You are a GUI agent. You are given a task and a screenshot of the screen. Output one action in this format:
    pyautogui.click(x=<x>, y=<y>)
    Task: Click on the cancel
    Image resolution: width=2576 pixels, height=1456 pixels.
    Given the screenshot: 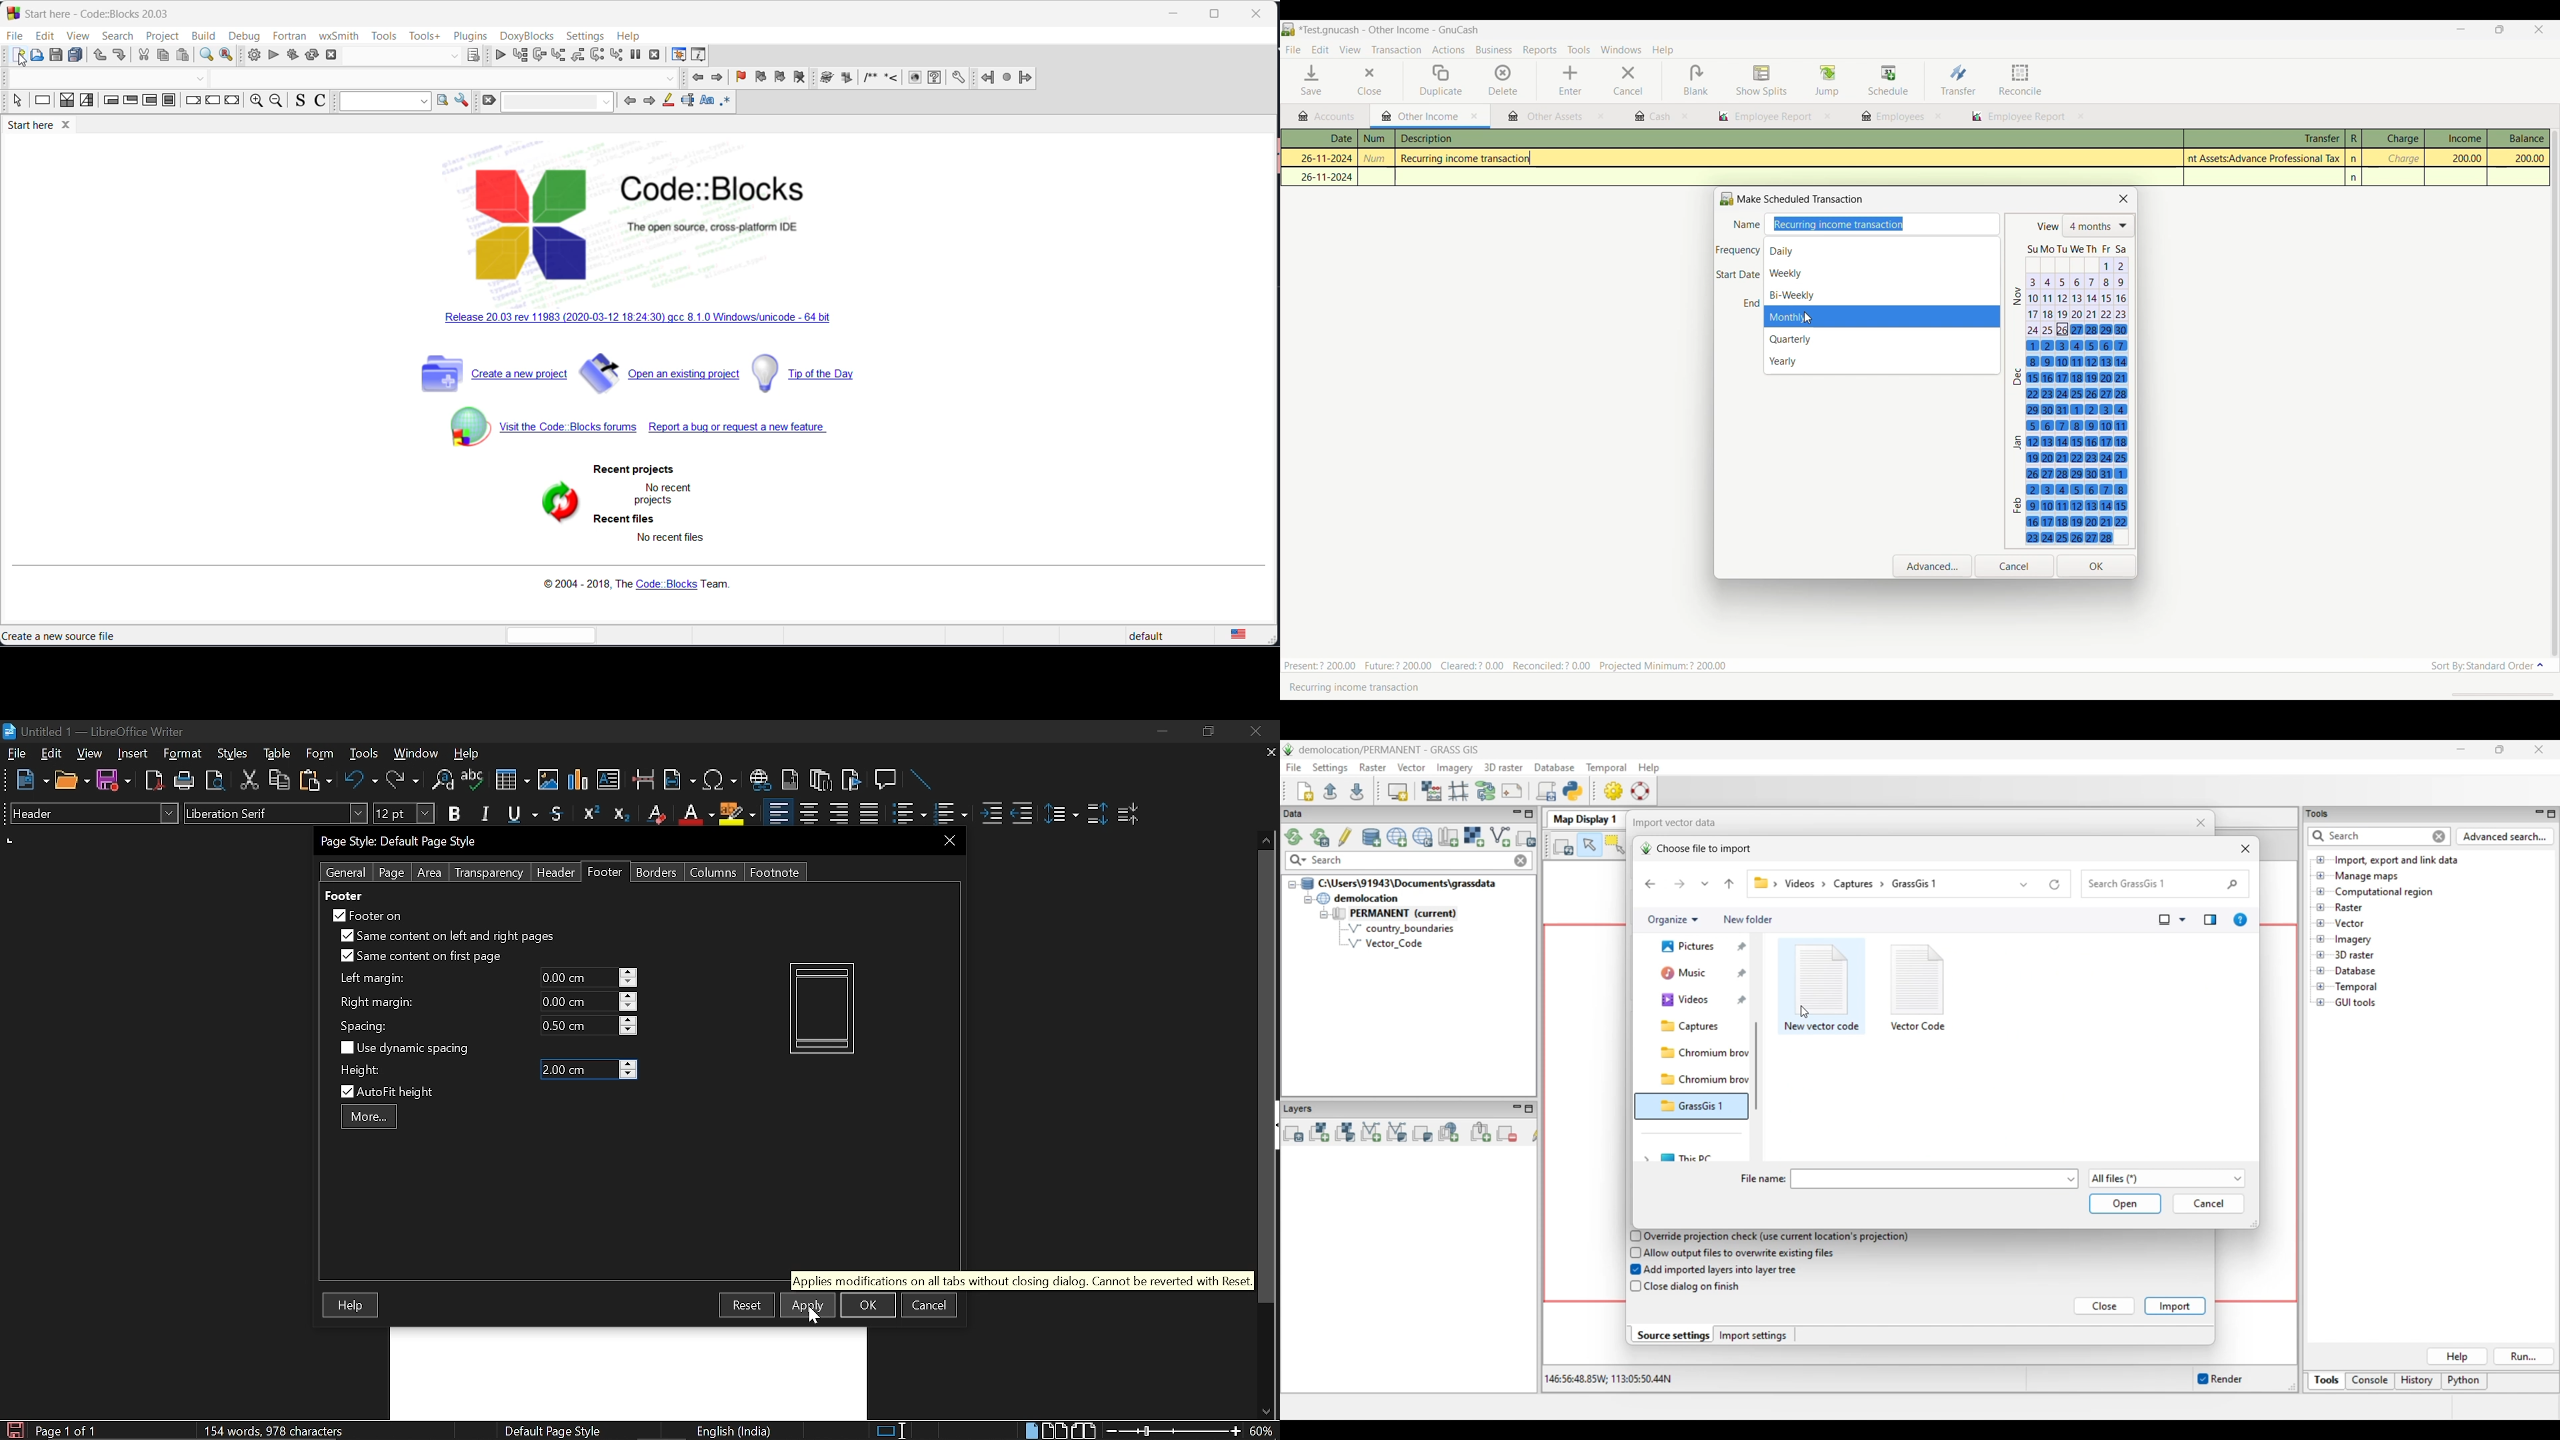 What is the action you would take?
    pyautogui.click(x=929, y=1305)
    